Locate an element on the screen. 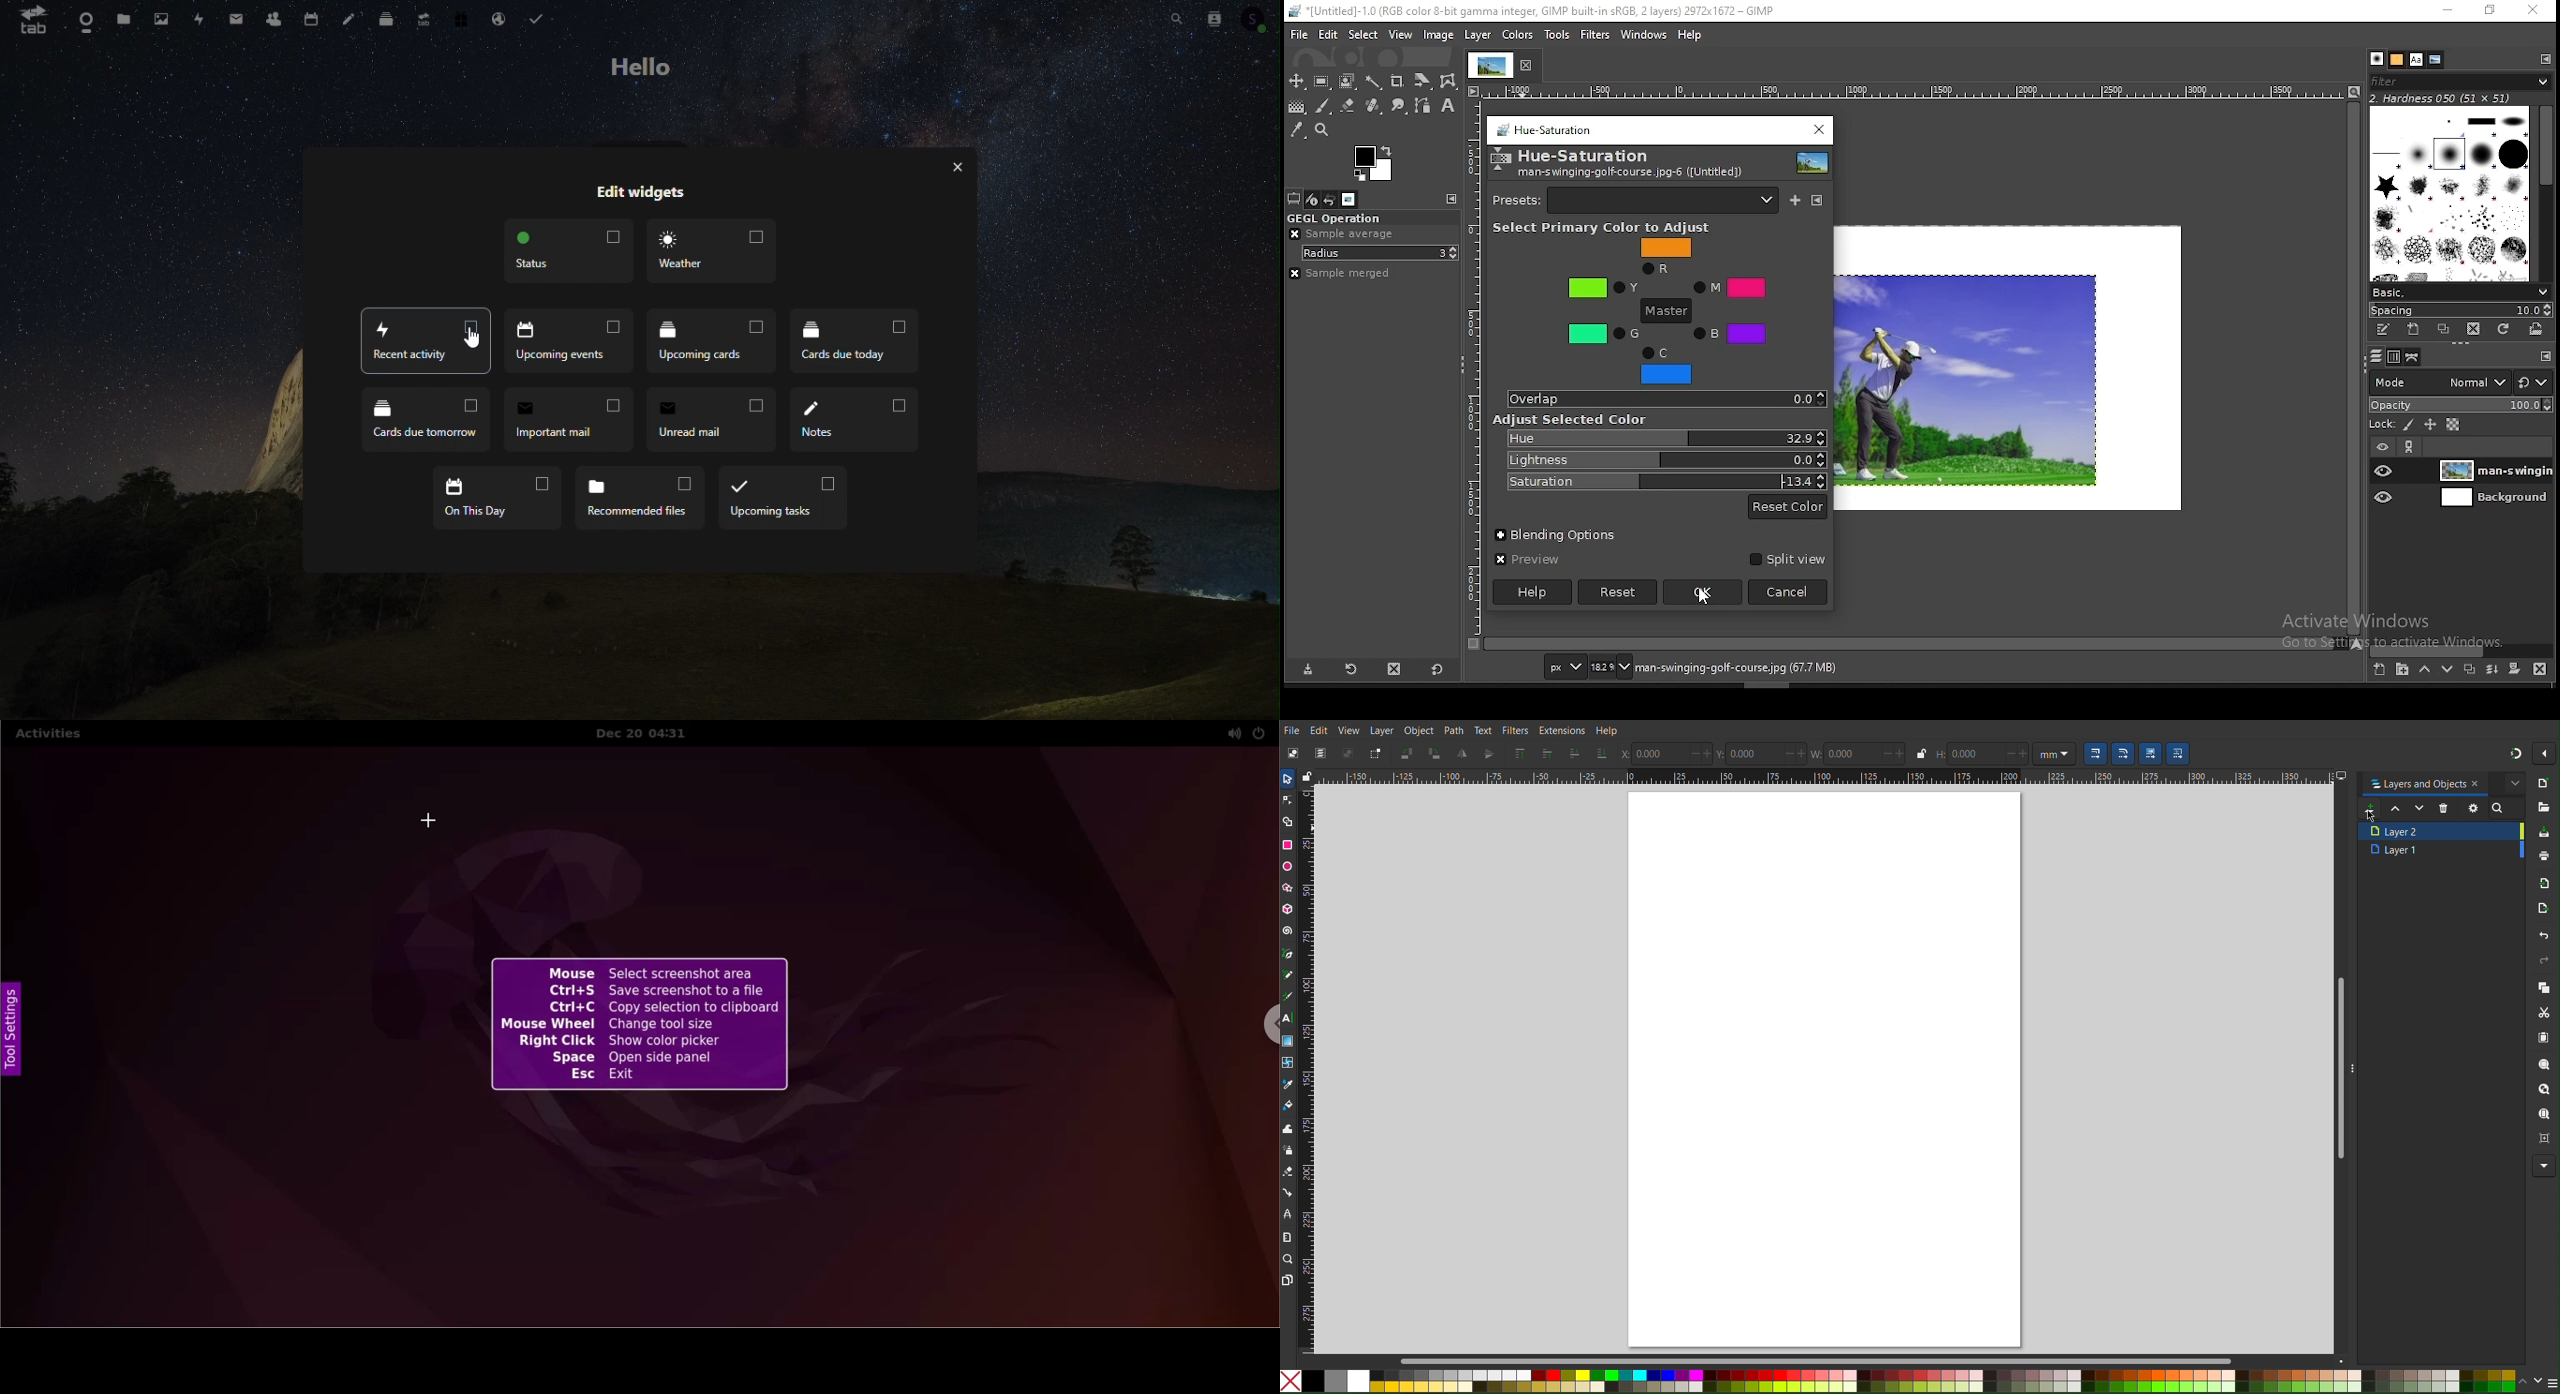 The height and width of the screenshot is (1400, 2576). brushes is located at coordinates (2449, 194).